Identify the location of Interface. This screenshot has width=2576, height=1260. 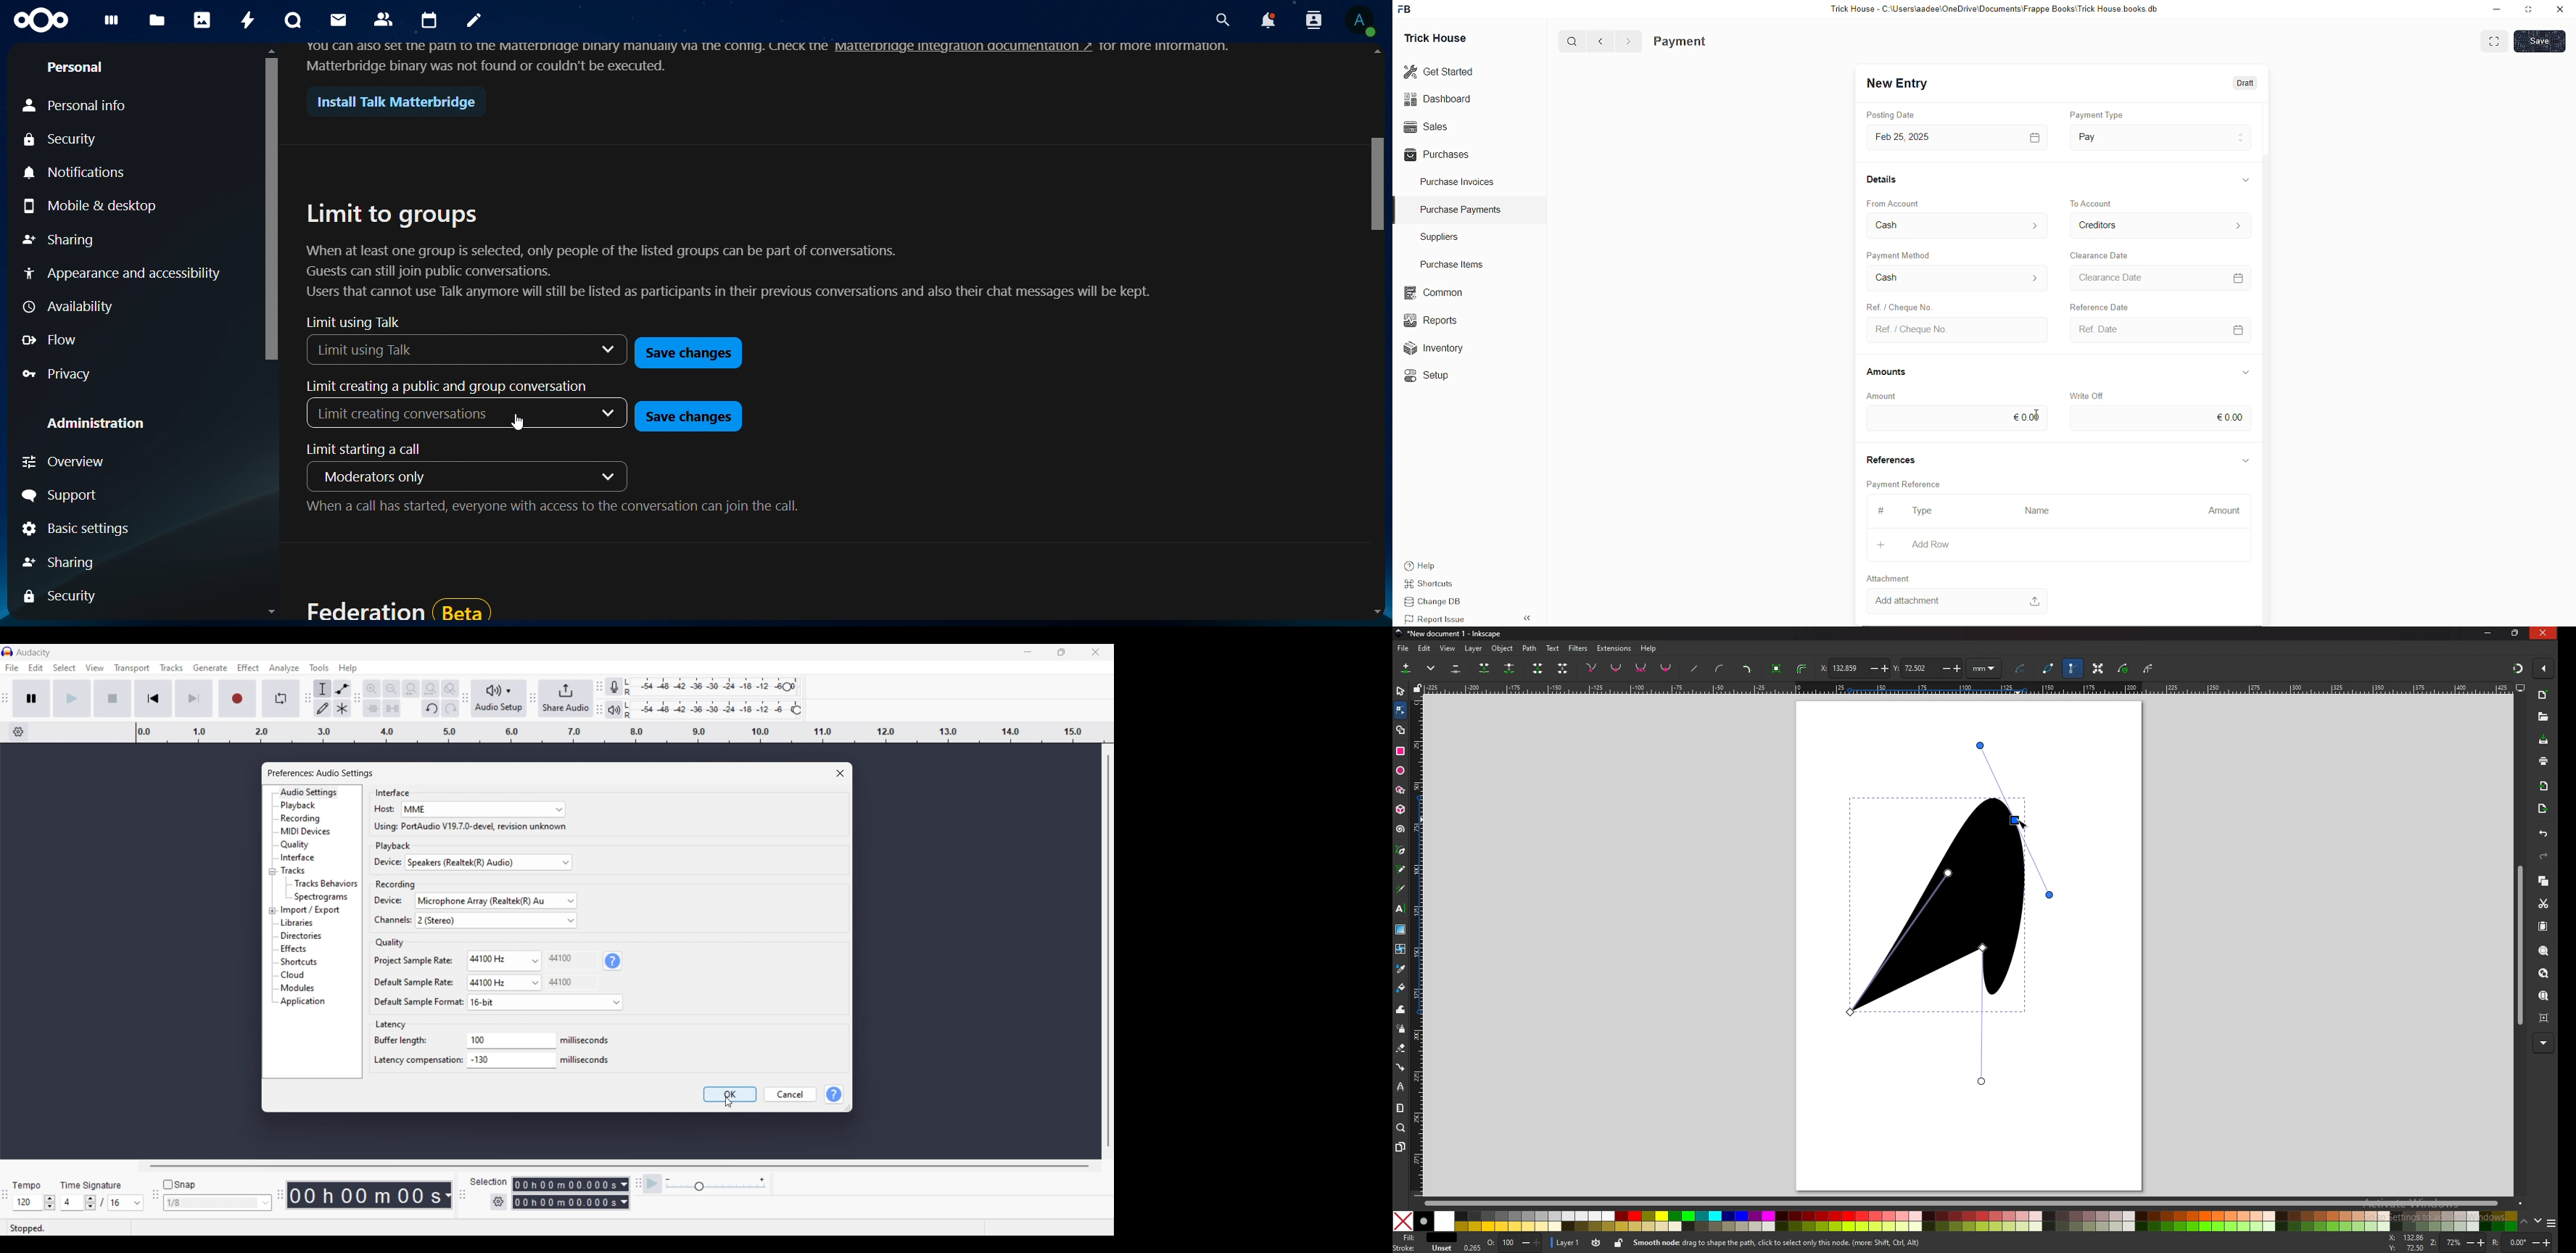
(309, 857).